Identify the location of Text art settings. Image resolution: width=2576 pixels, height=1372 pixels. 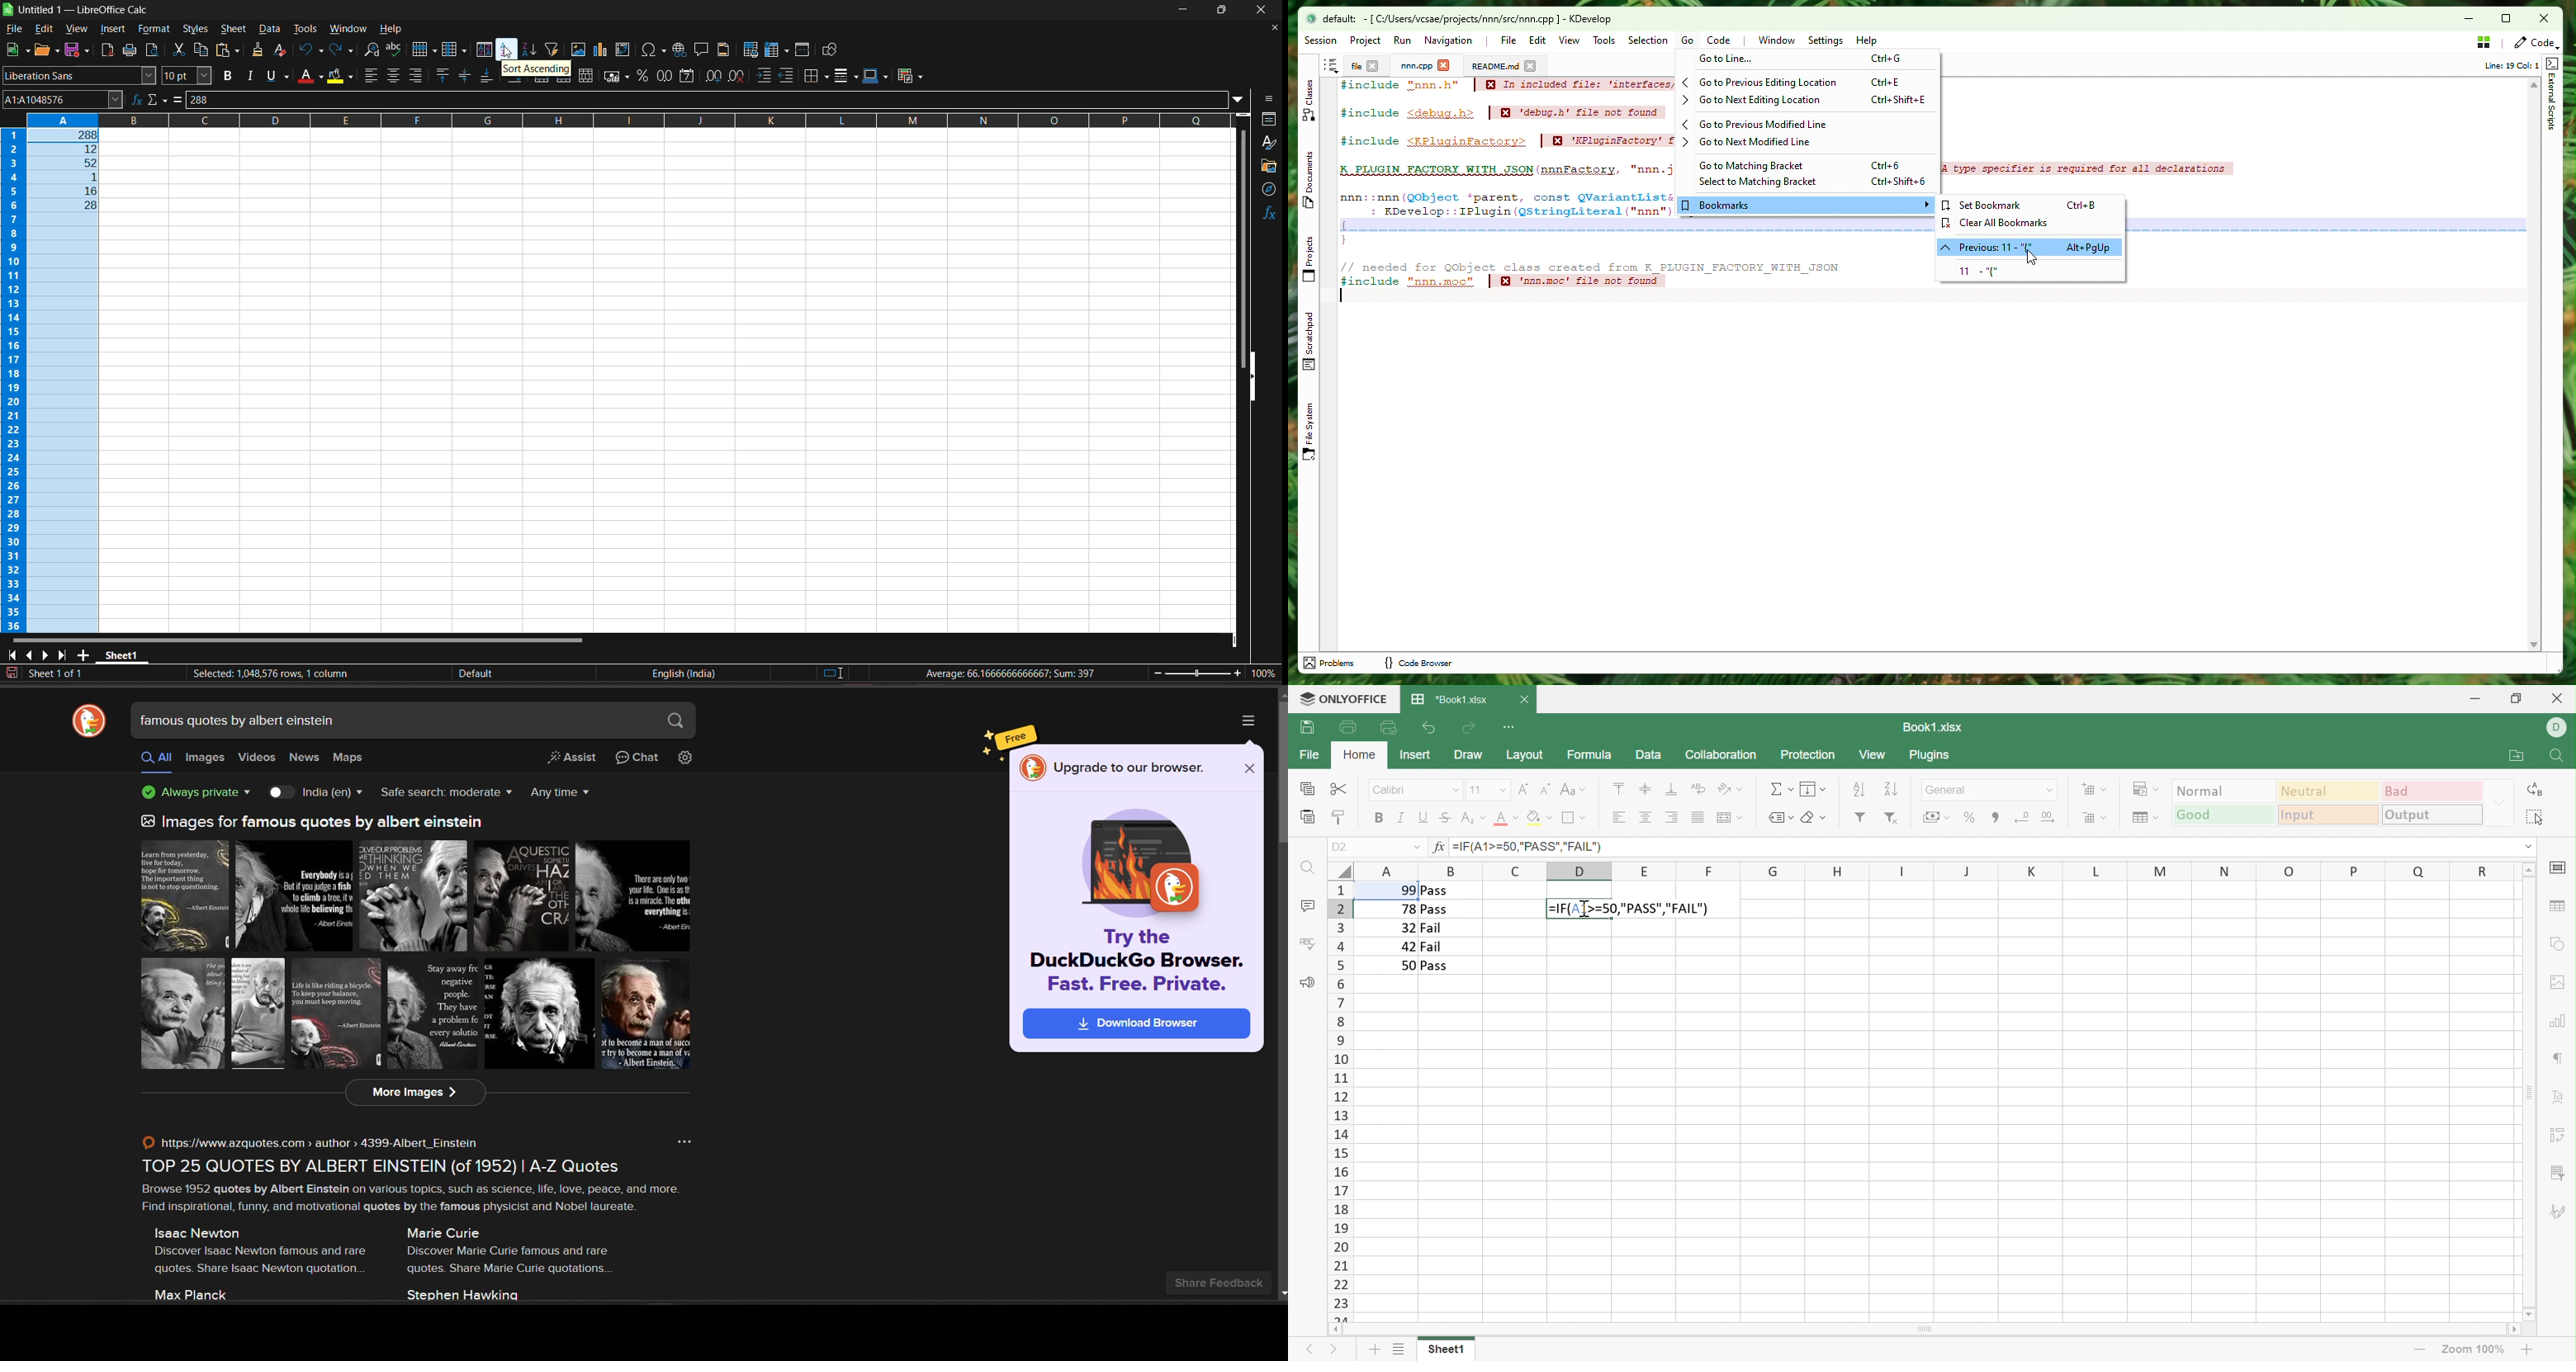
(2559, 1097).